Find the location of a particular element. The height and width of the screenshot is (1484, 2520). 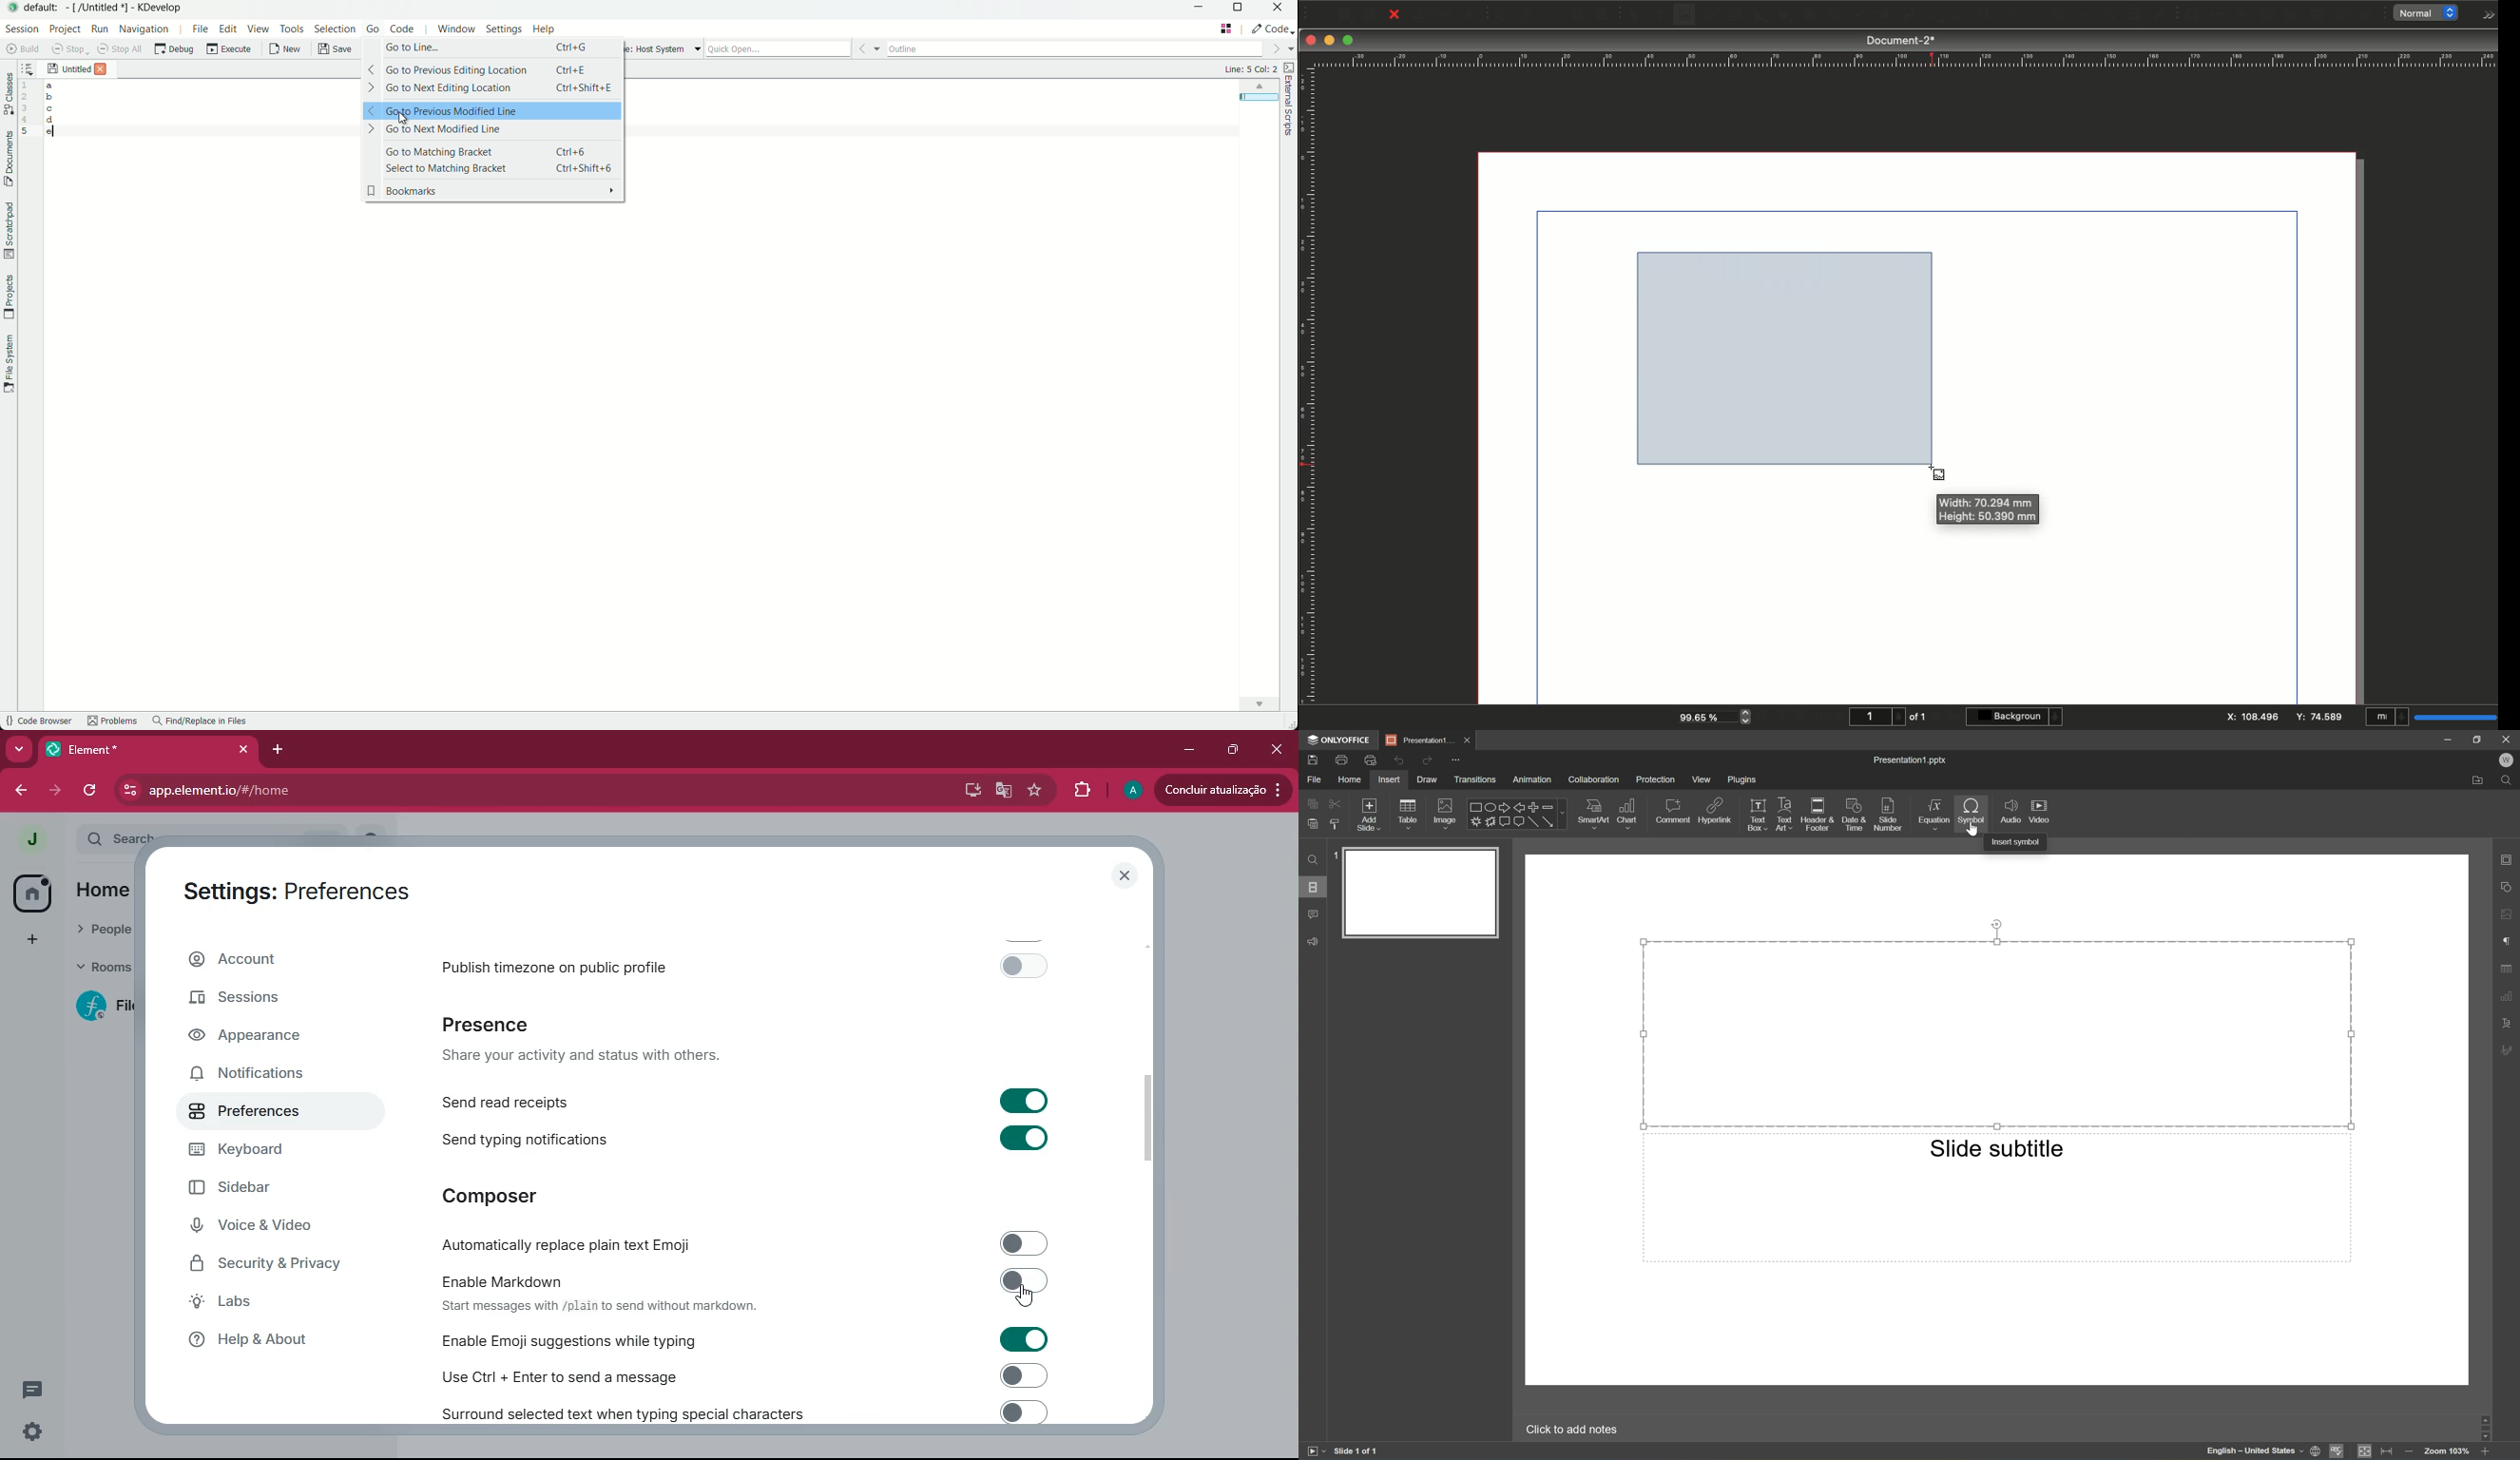

Scroll Up is located at coordinates (2483, 1416).